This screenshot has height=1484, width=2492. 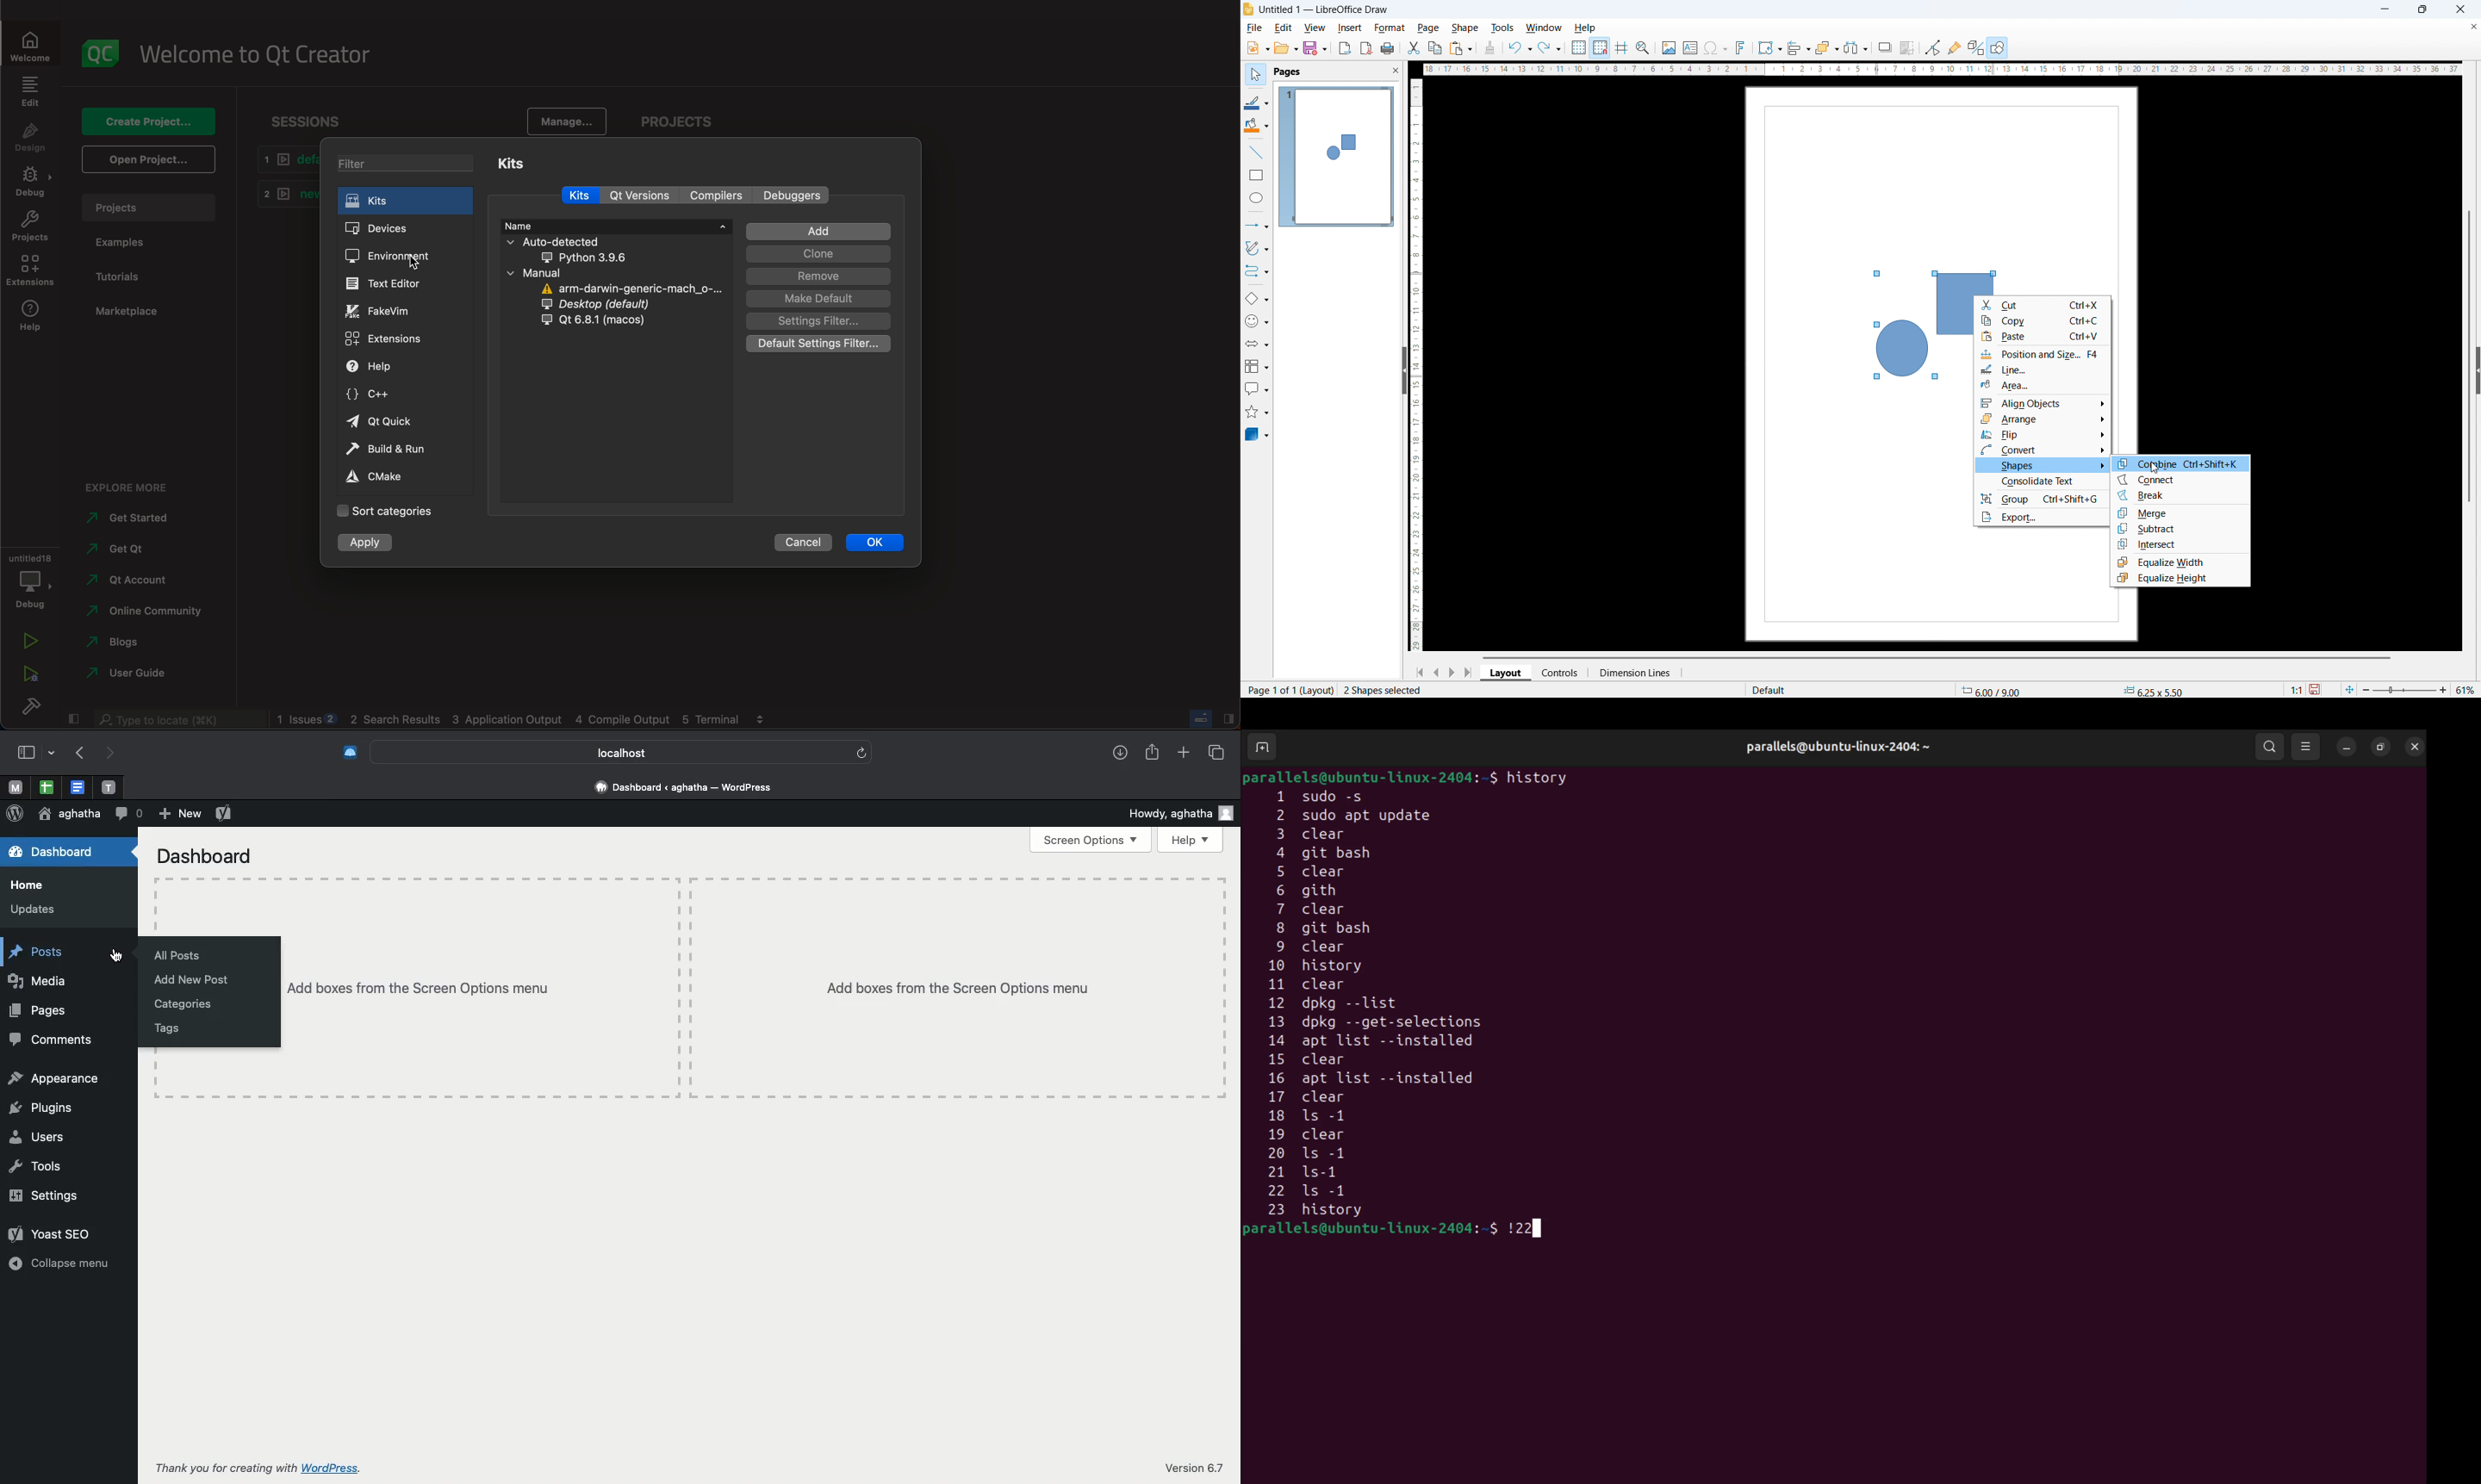 I want to click on arrange, so click(x=1826, y=48).